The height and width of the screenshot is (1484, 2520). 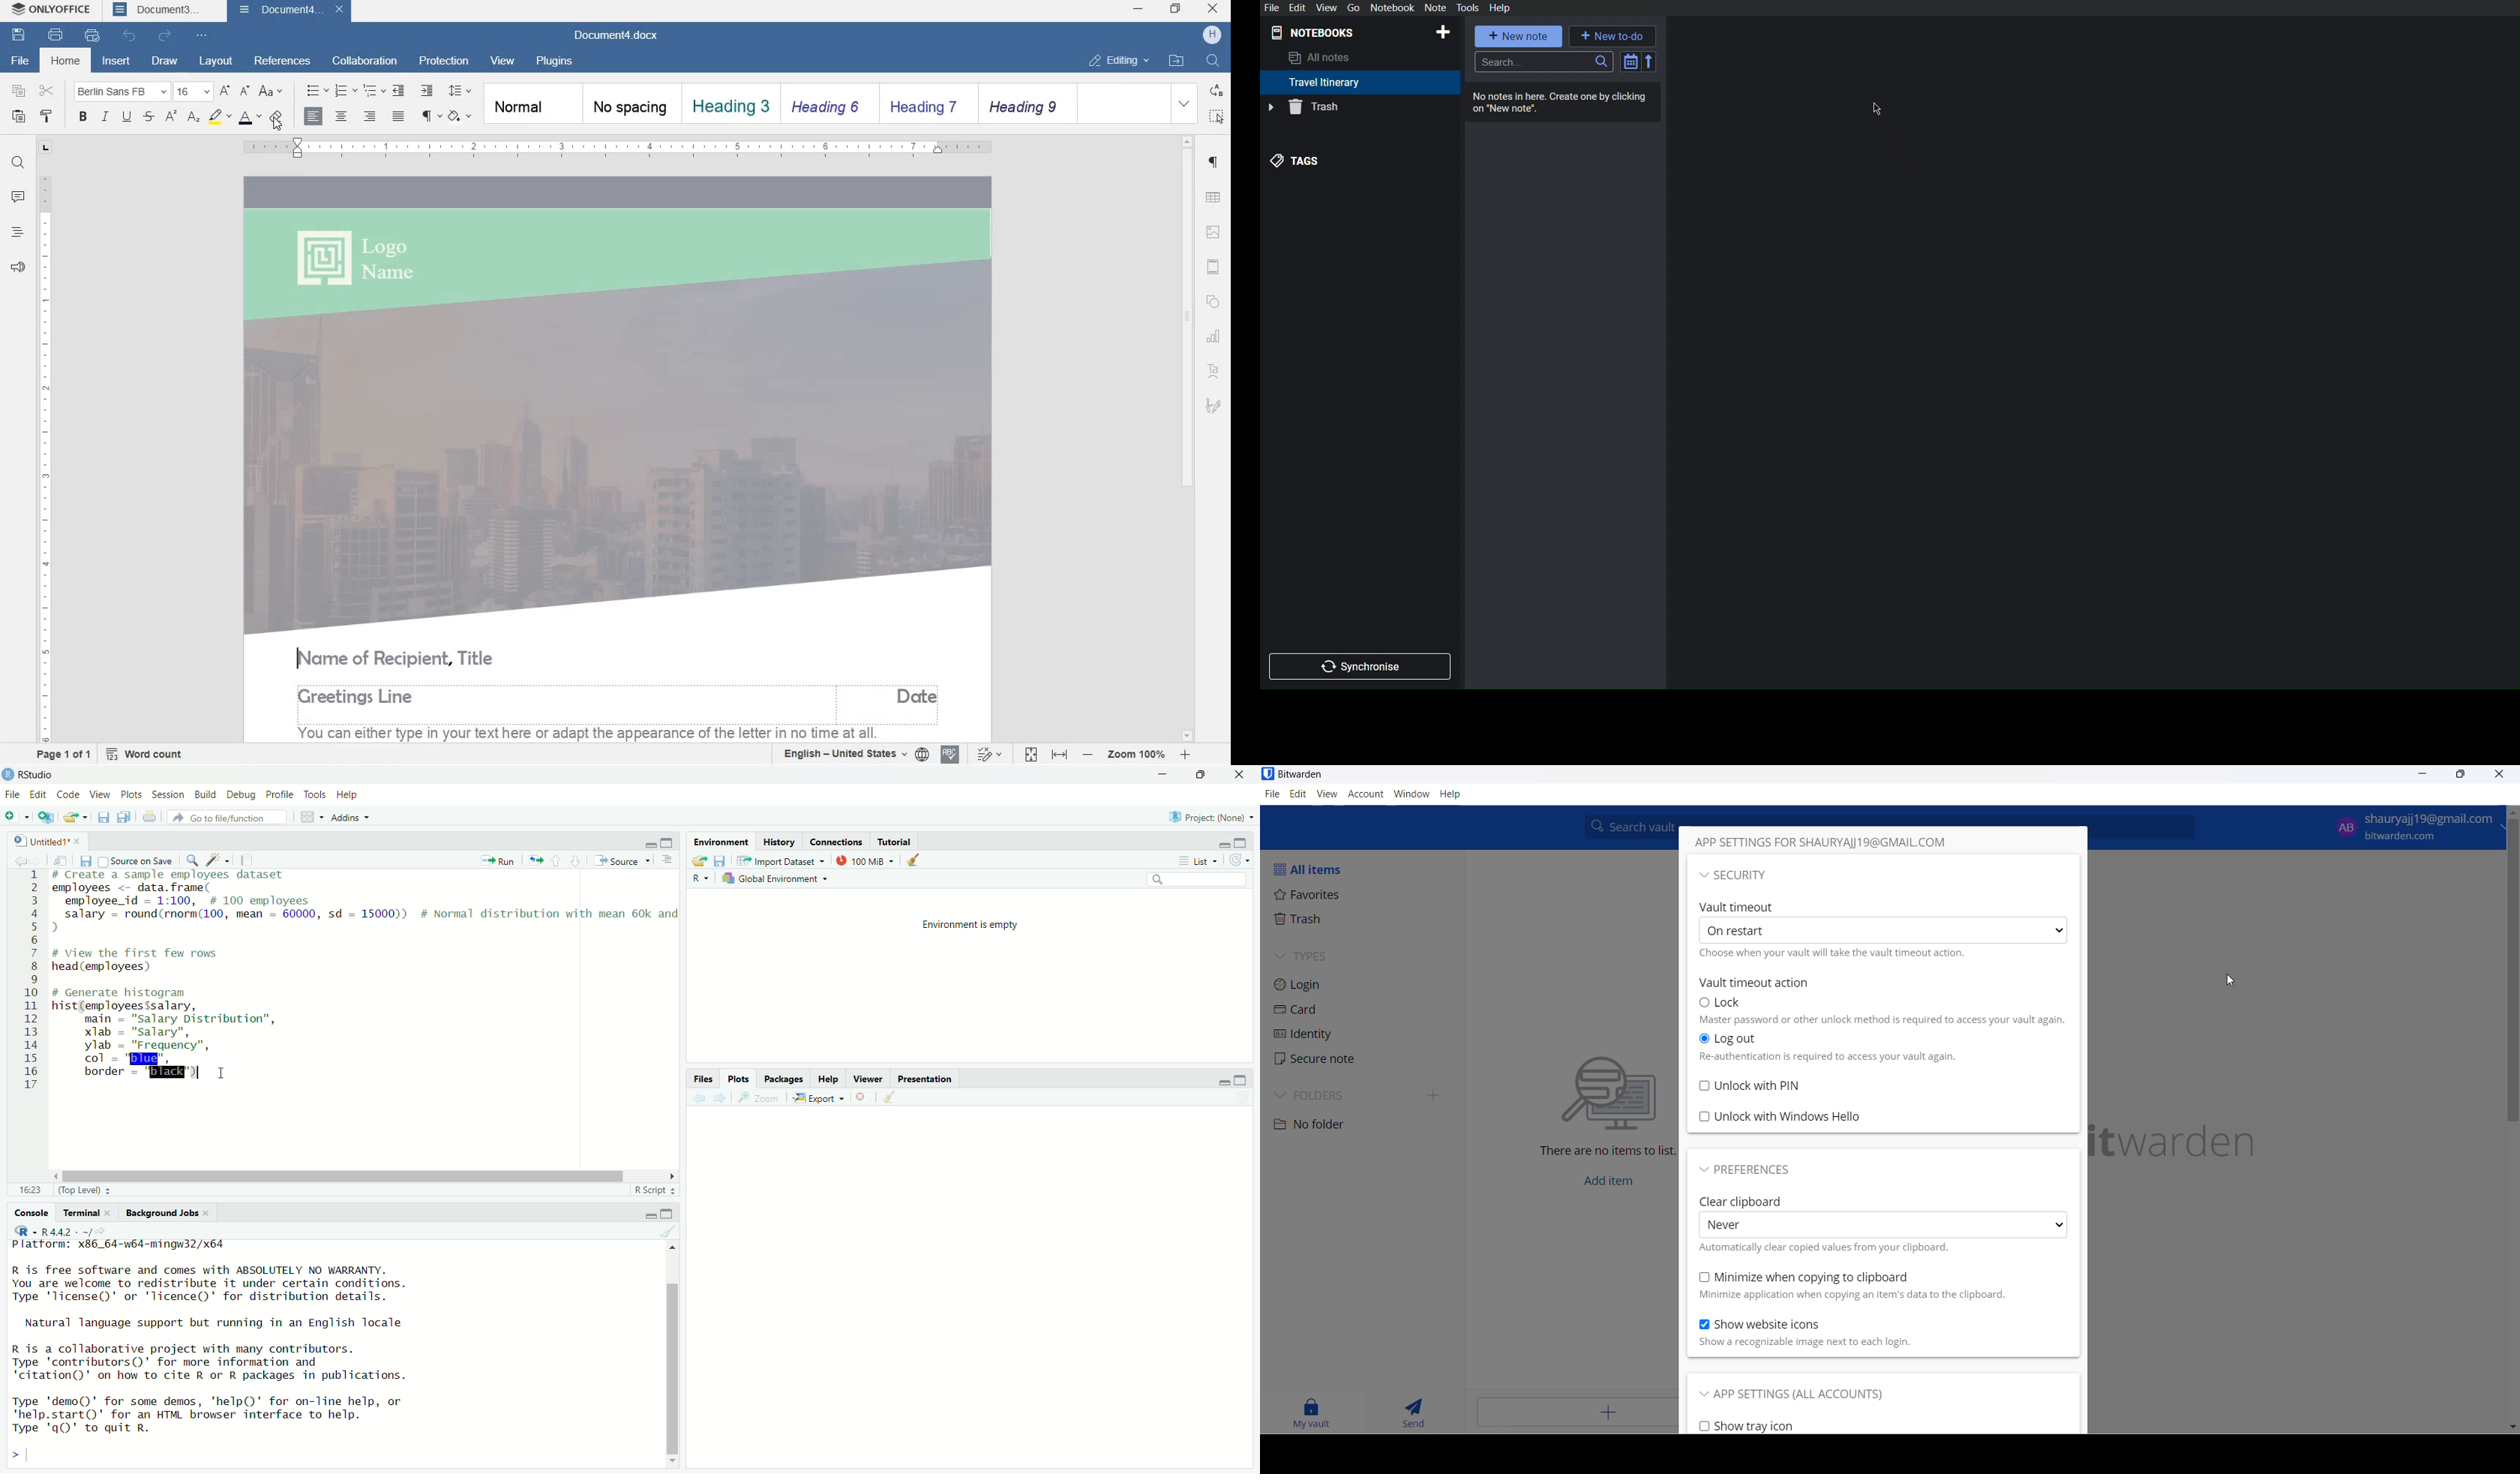 What do you see at coordinates (25, 1230) in the screenshot?
I see `R-` at bounding box center [25, 1230].